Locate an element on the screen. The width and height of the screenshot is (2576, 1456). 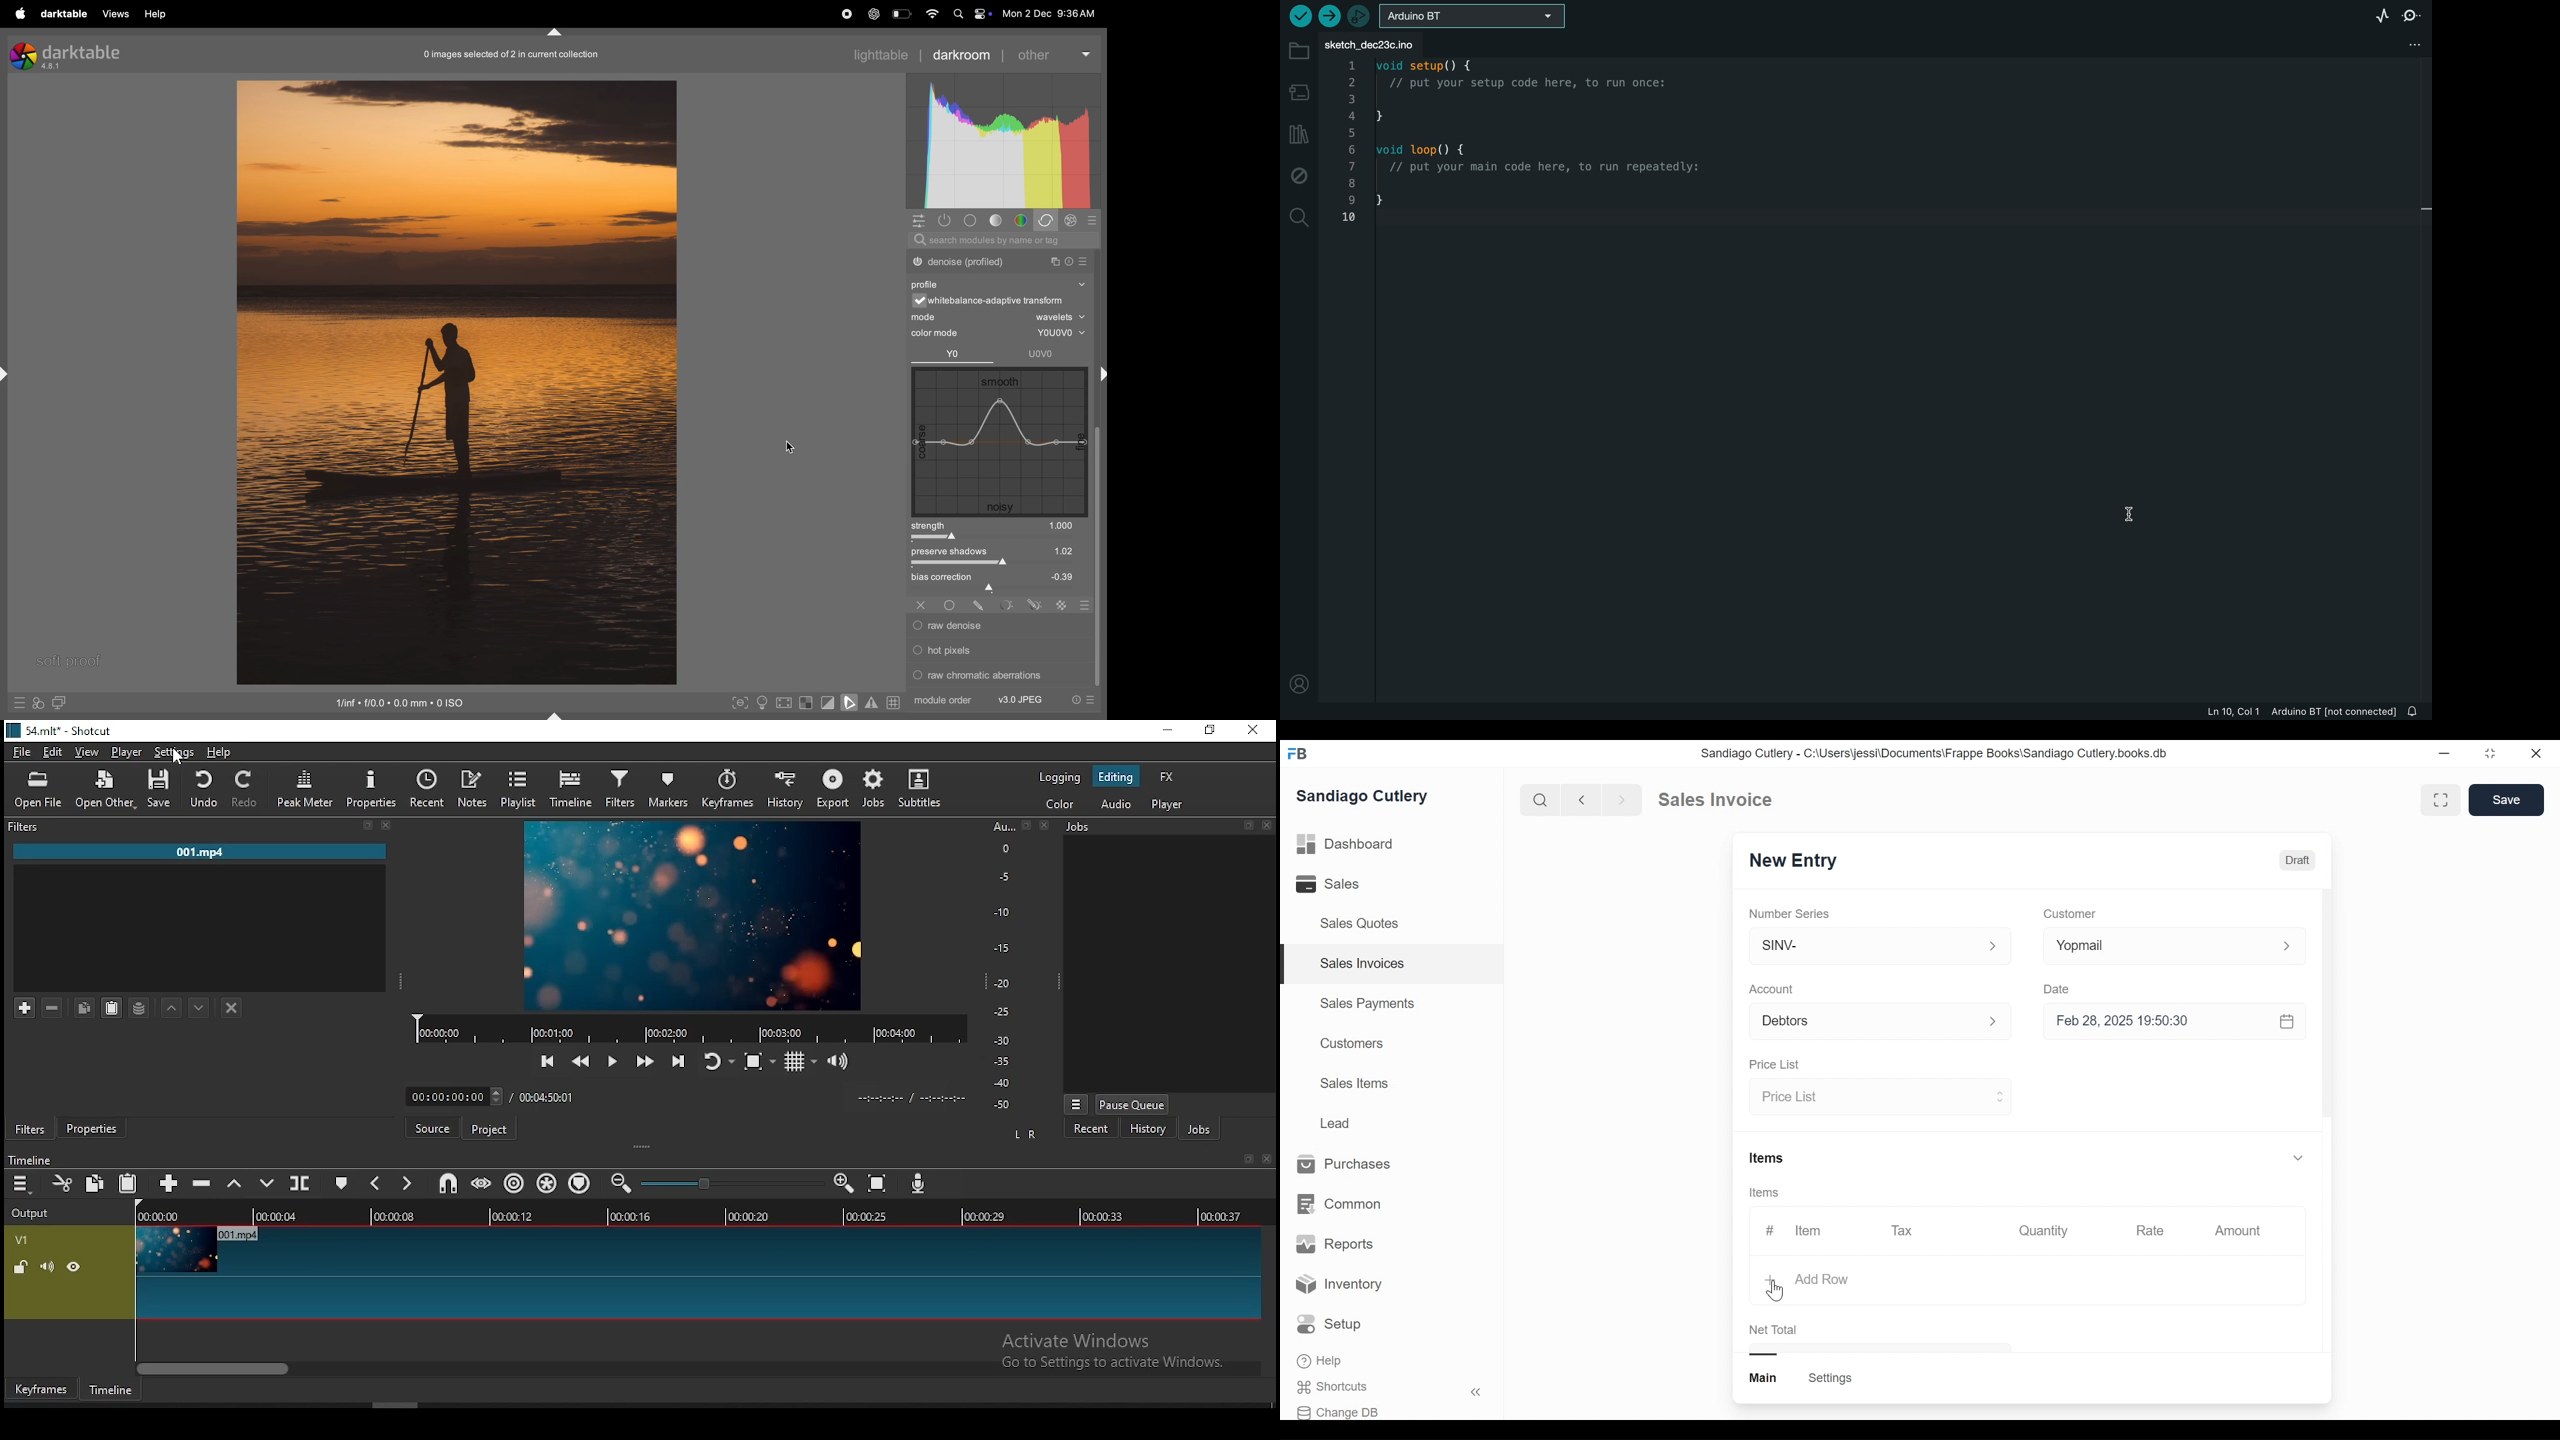
SINV- is located at coordinates (1879, 949).